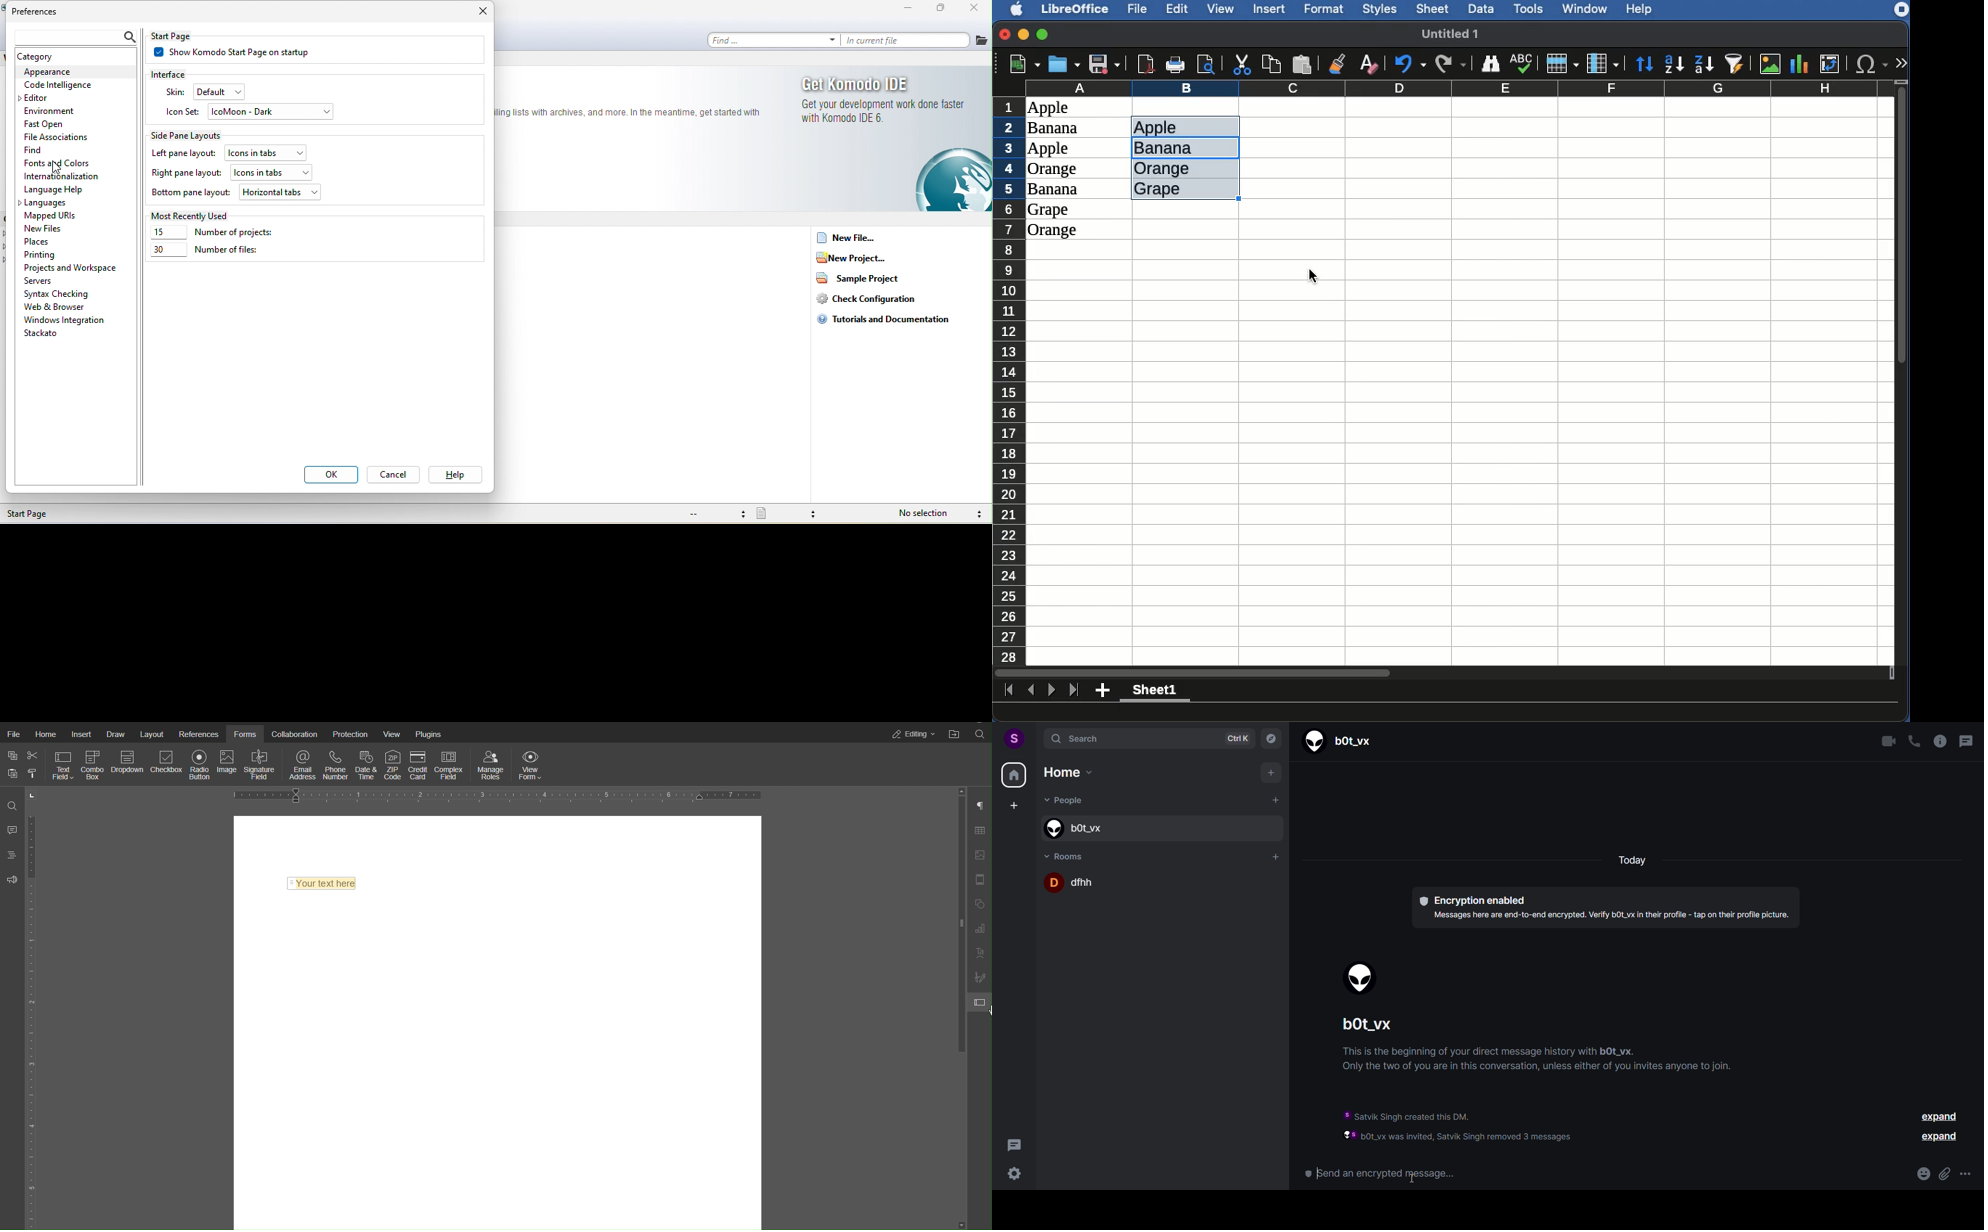 The image size is (1988, 1232). I want to click on Forms, so click(245, 735).